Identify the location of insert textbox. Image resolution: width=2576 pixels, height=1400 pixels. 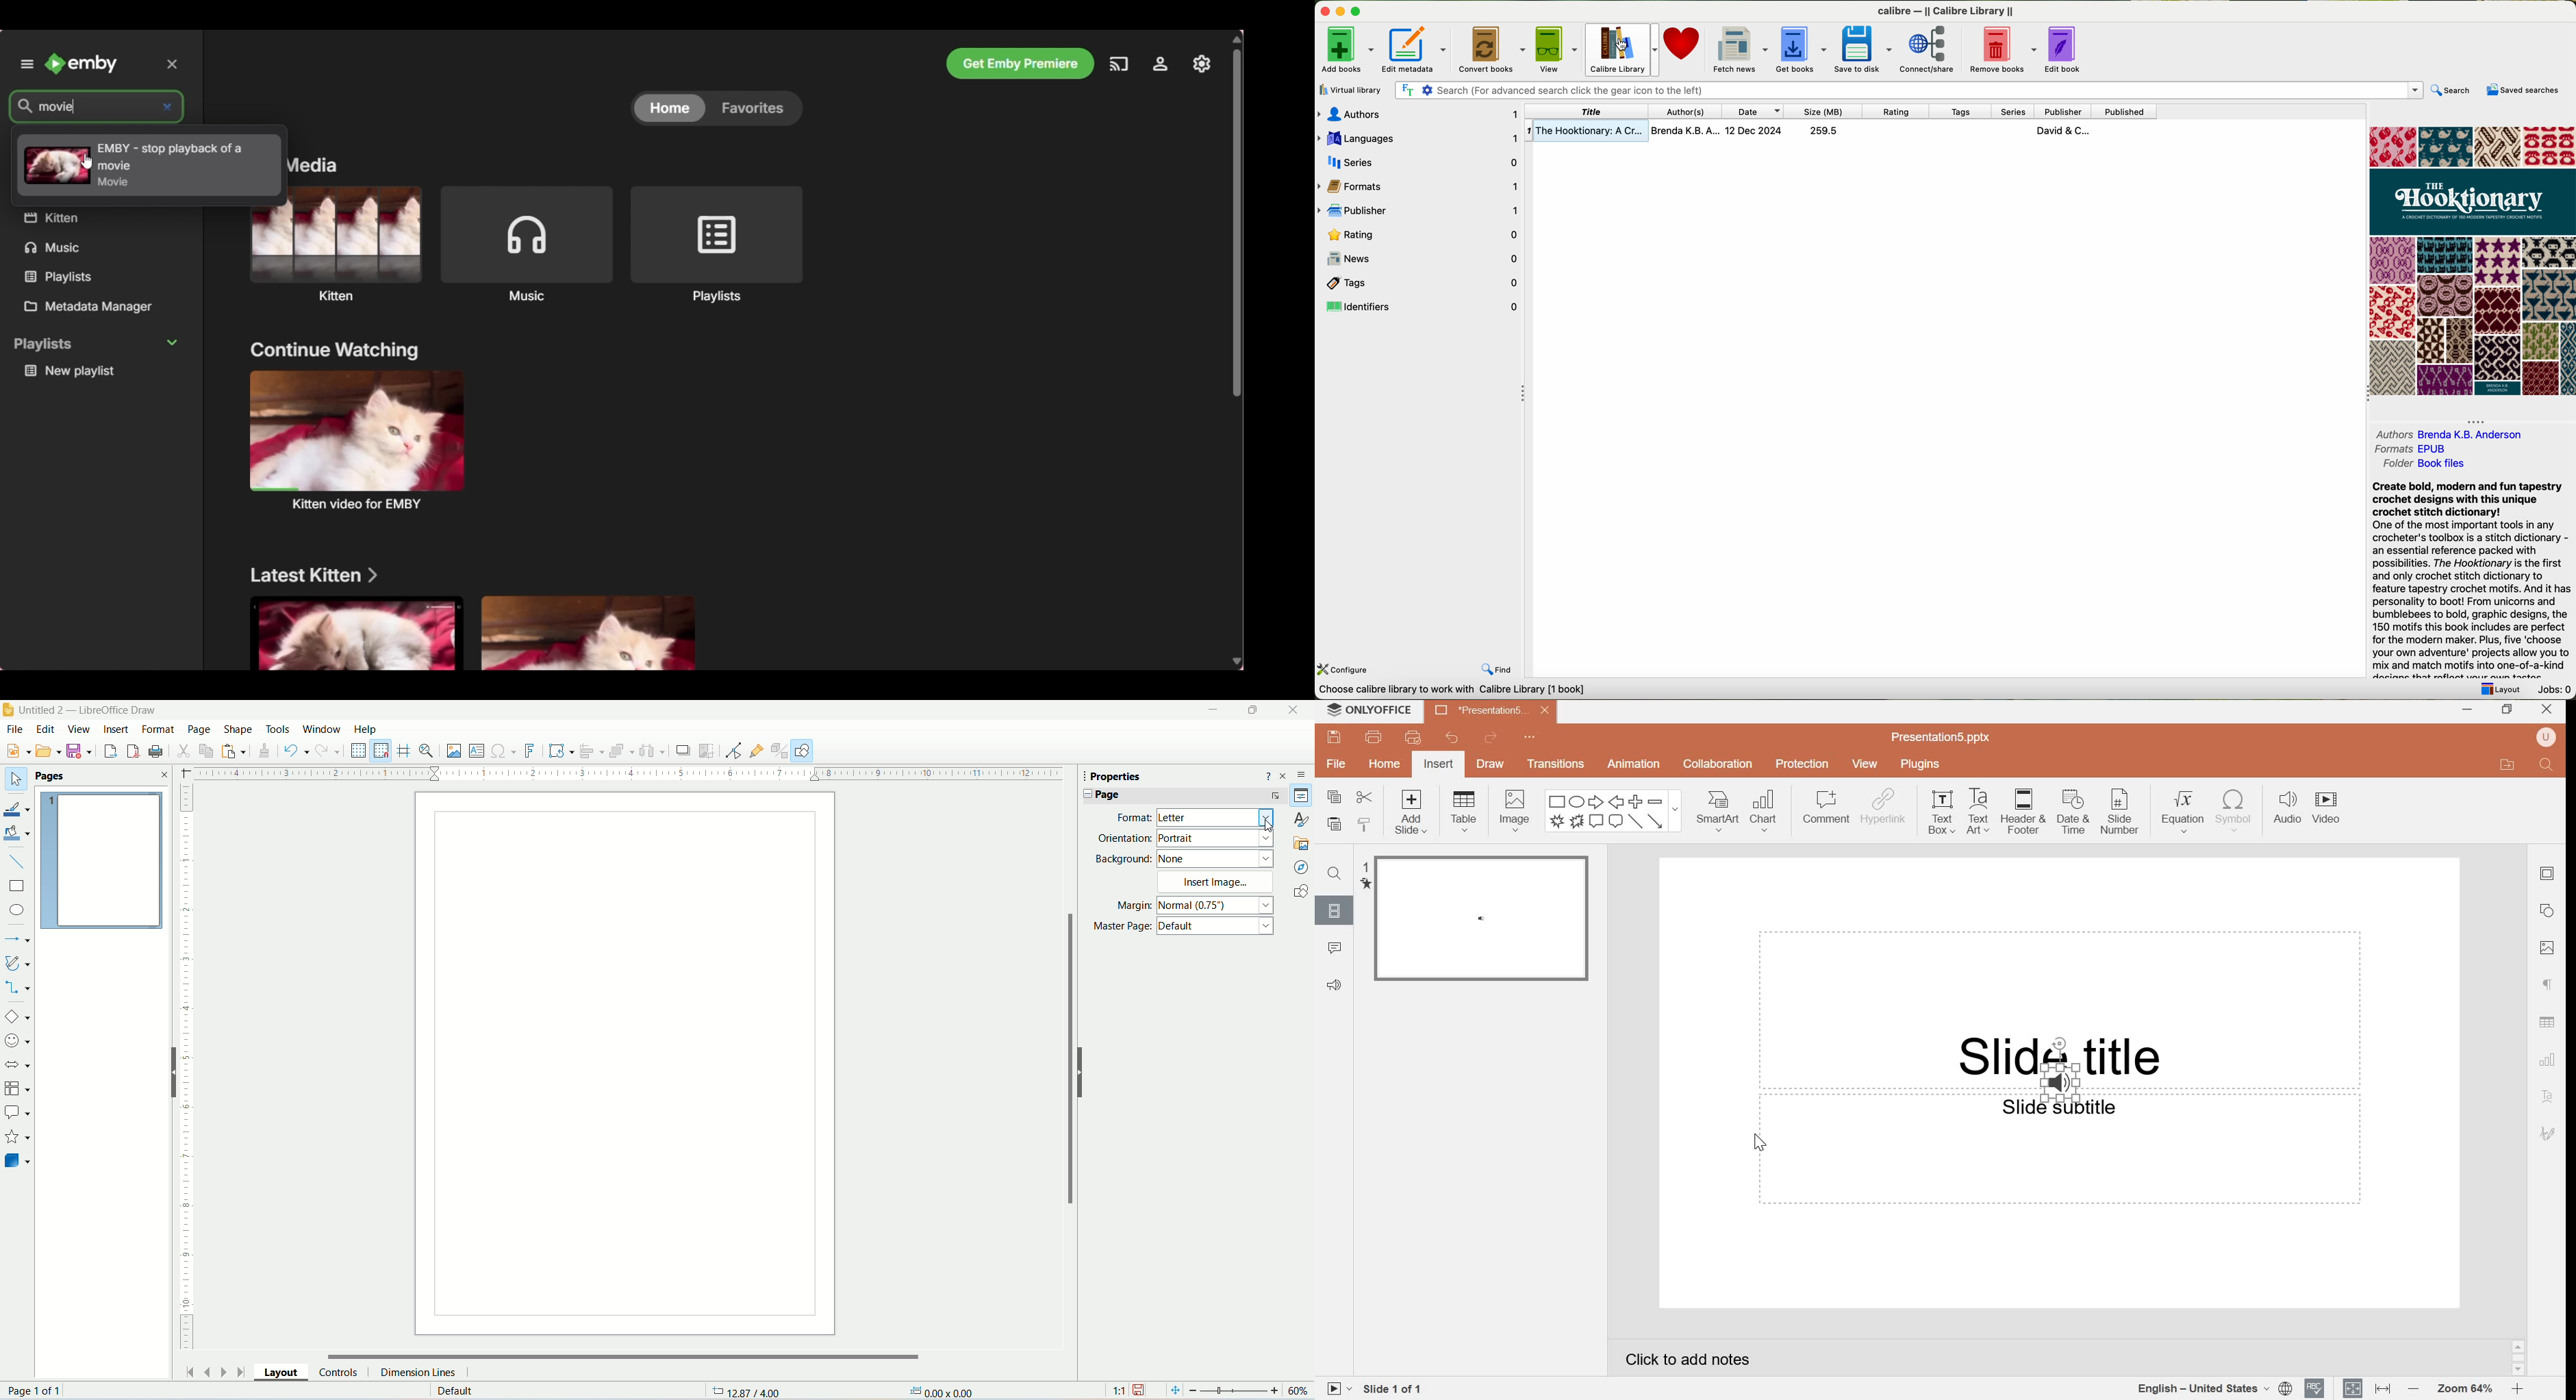
(475, 751).